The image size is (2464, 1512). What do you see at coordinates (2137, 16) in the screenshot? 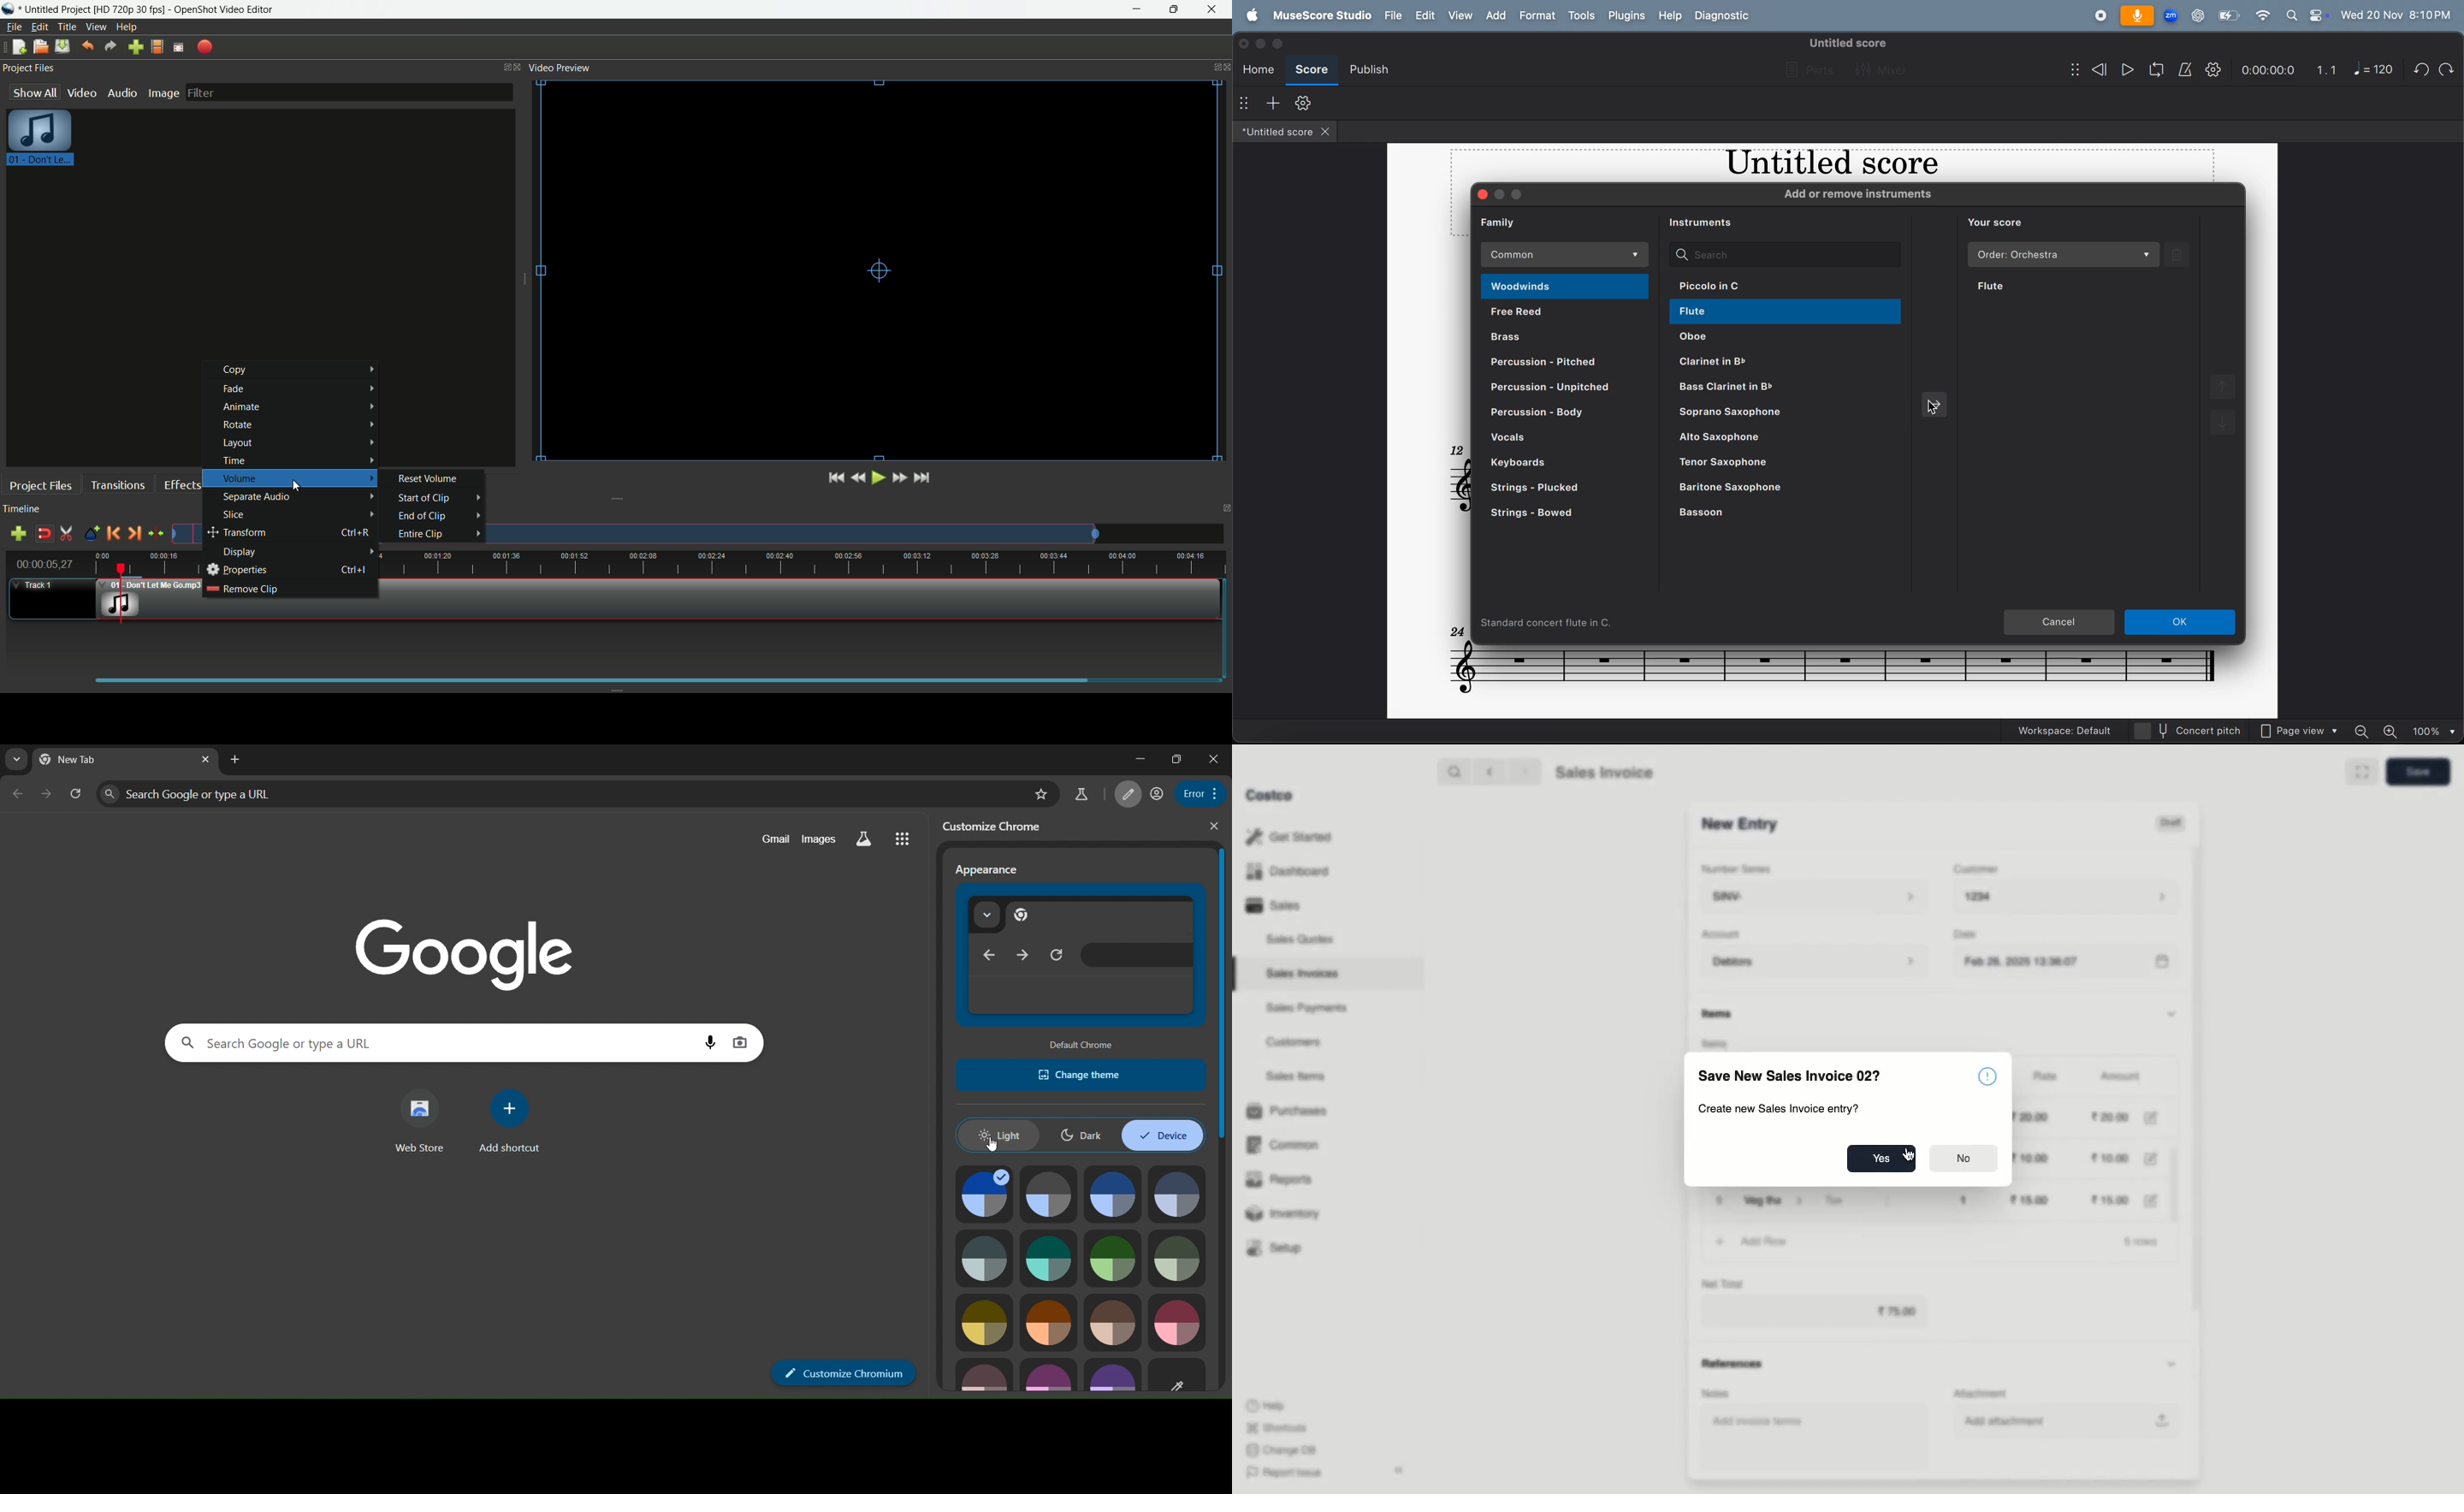
I see `microphone` at bounding box center [2137, 16].